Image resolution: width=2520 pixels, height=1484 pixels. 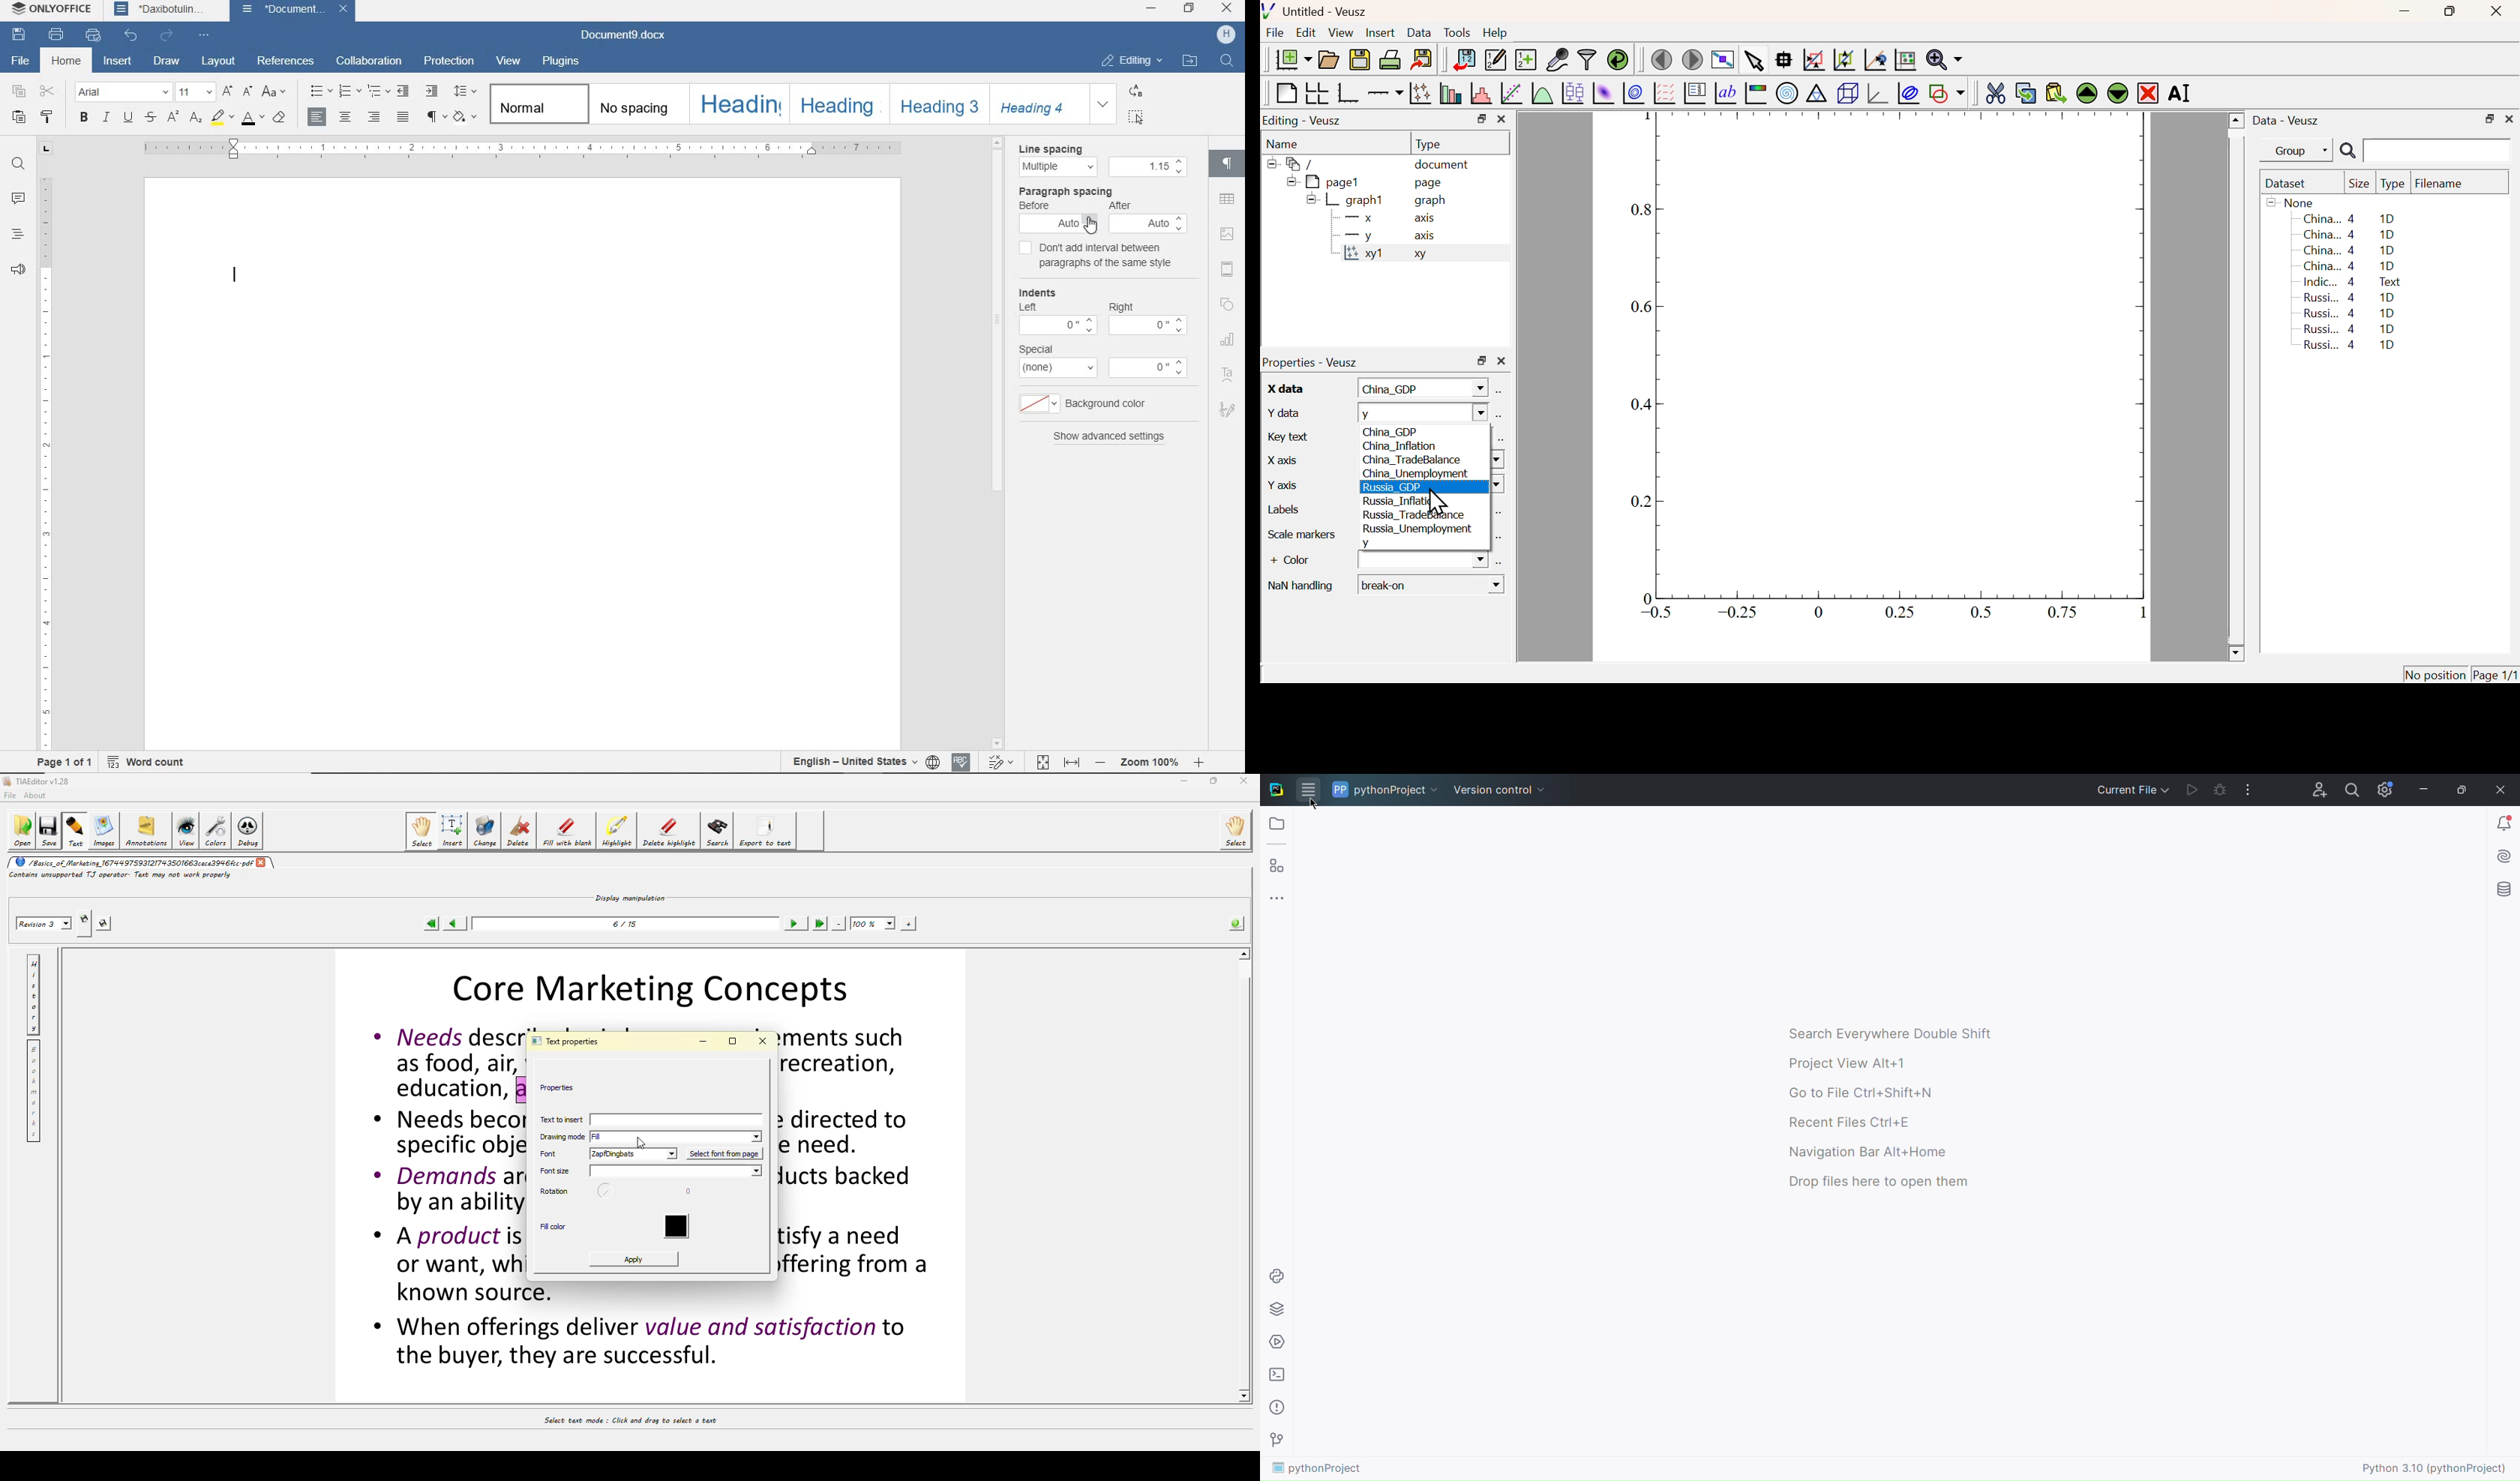 I want to click on graph1, so click(x=1347, y=199).